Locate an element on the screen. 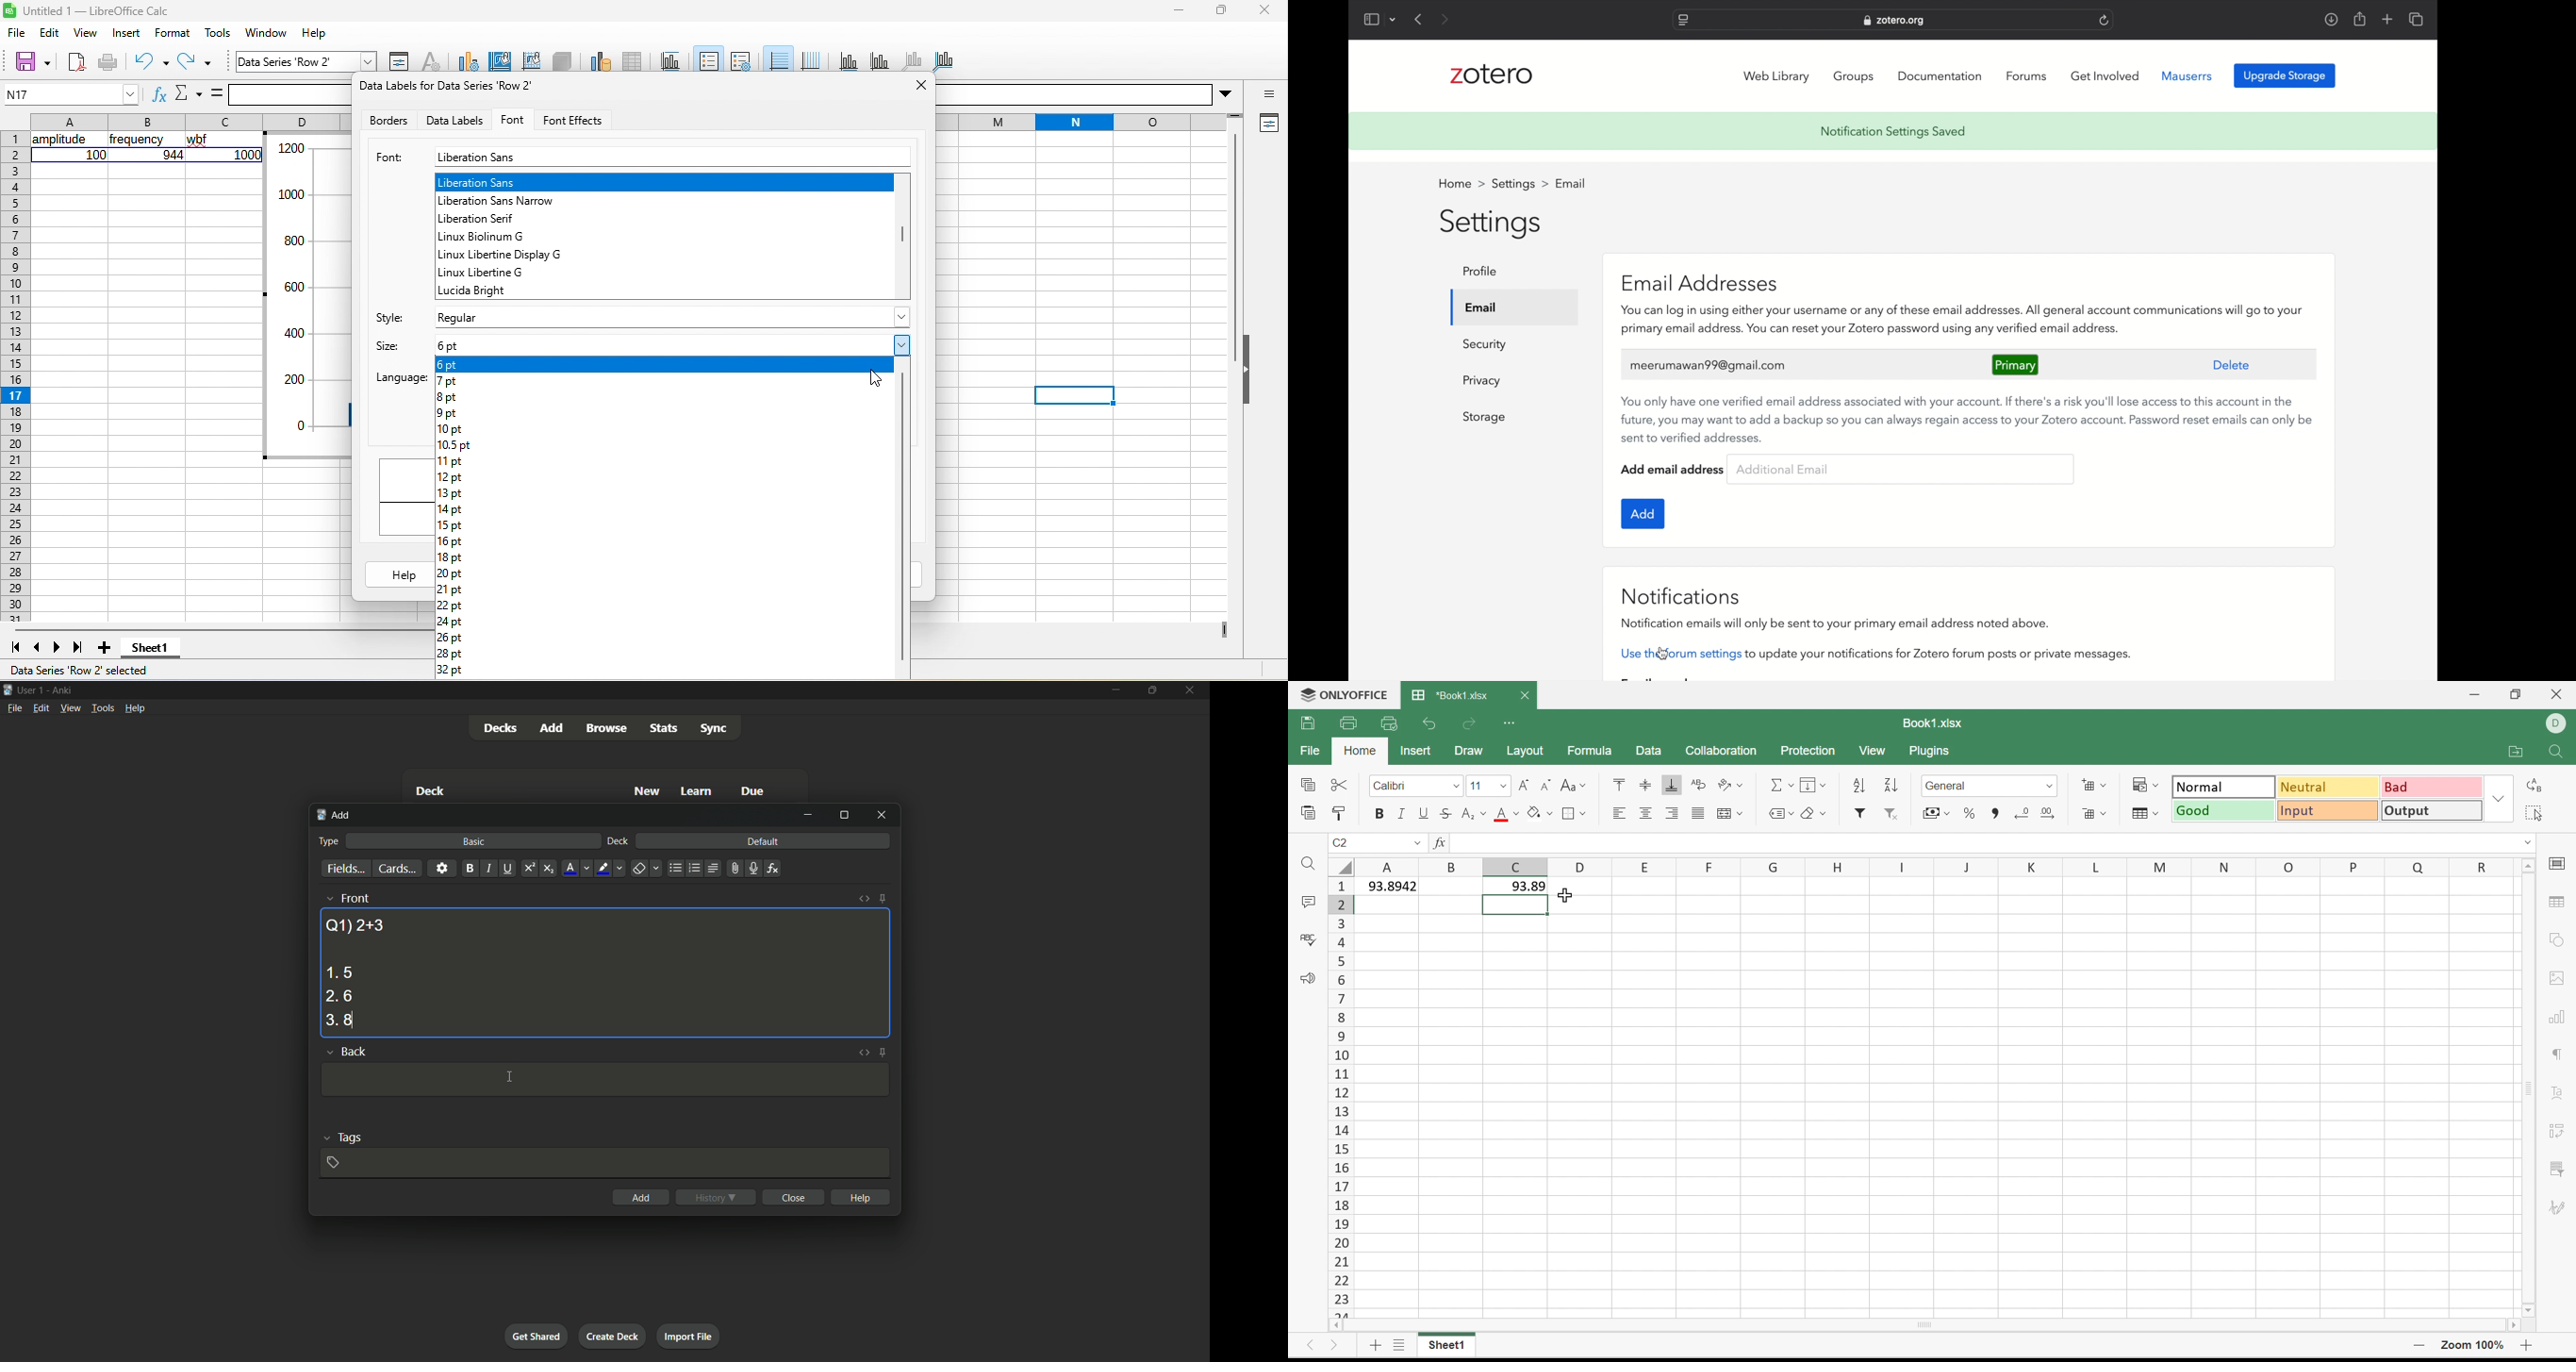  linux libertine display g is located at coordinates (503, 255).